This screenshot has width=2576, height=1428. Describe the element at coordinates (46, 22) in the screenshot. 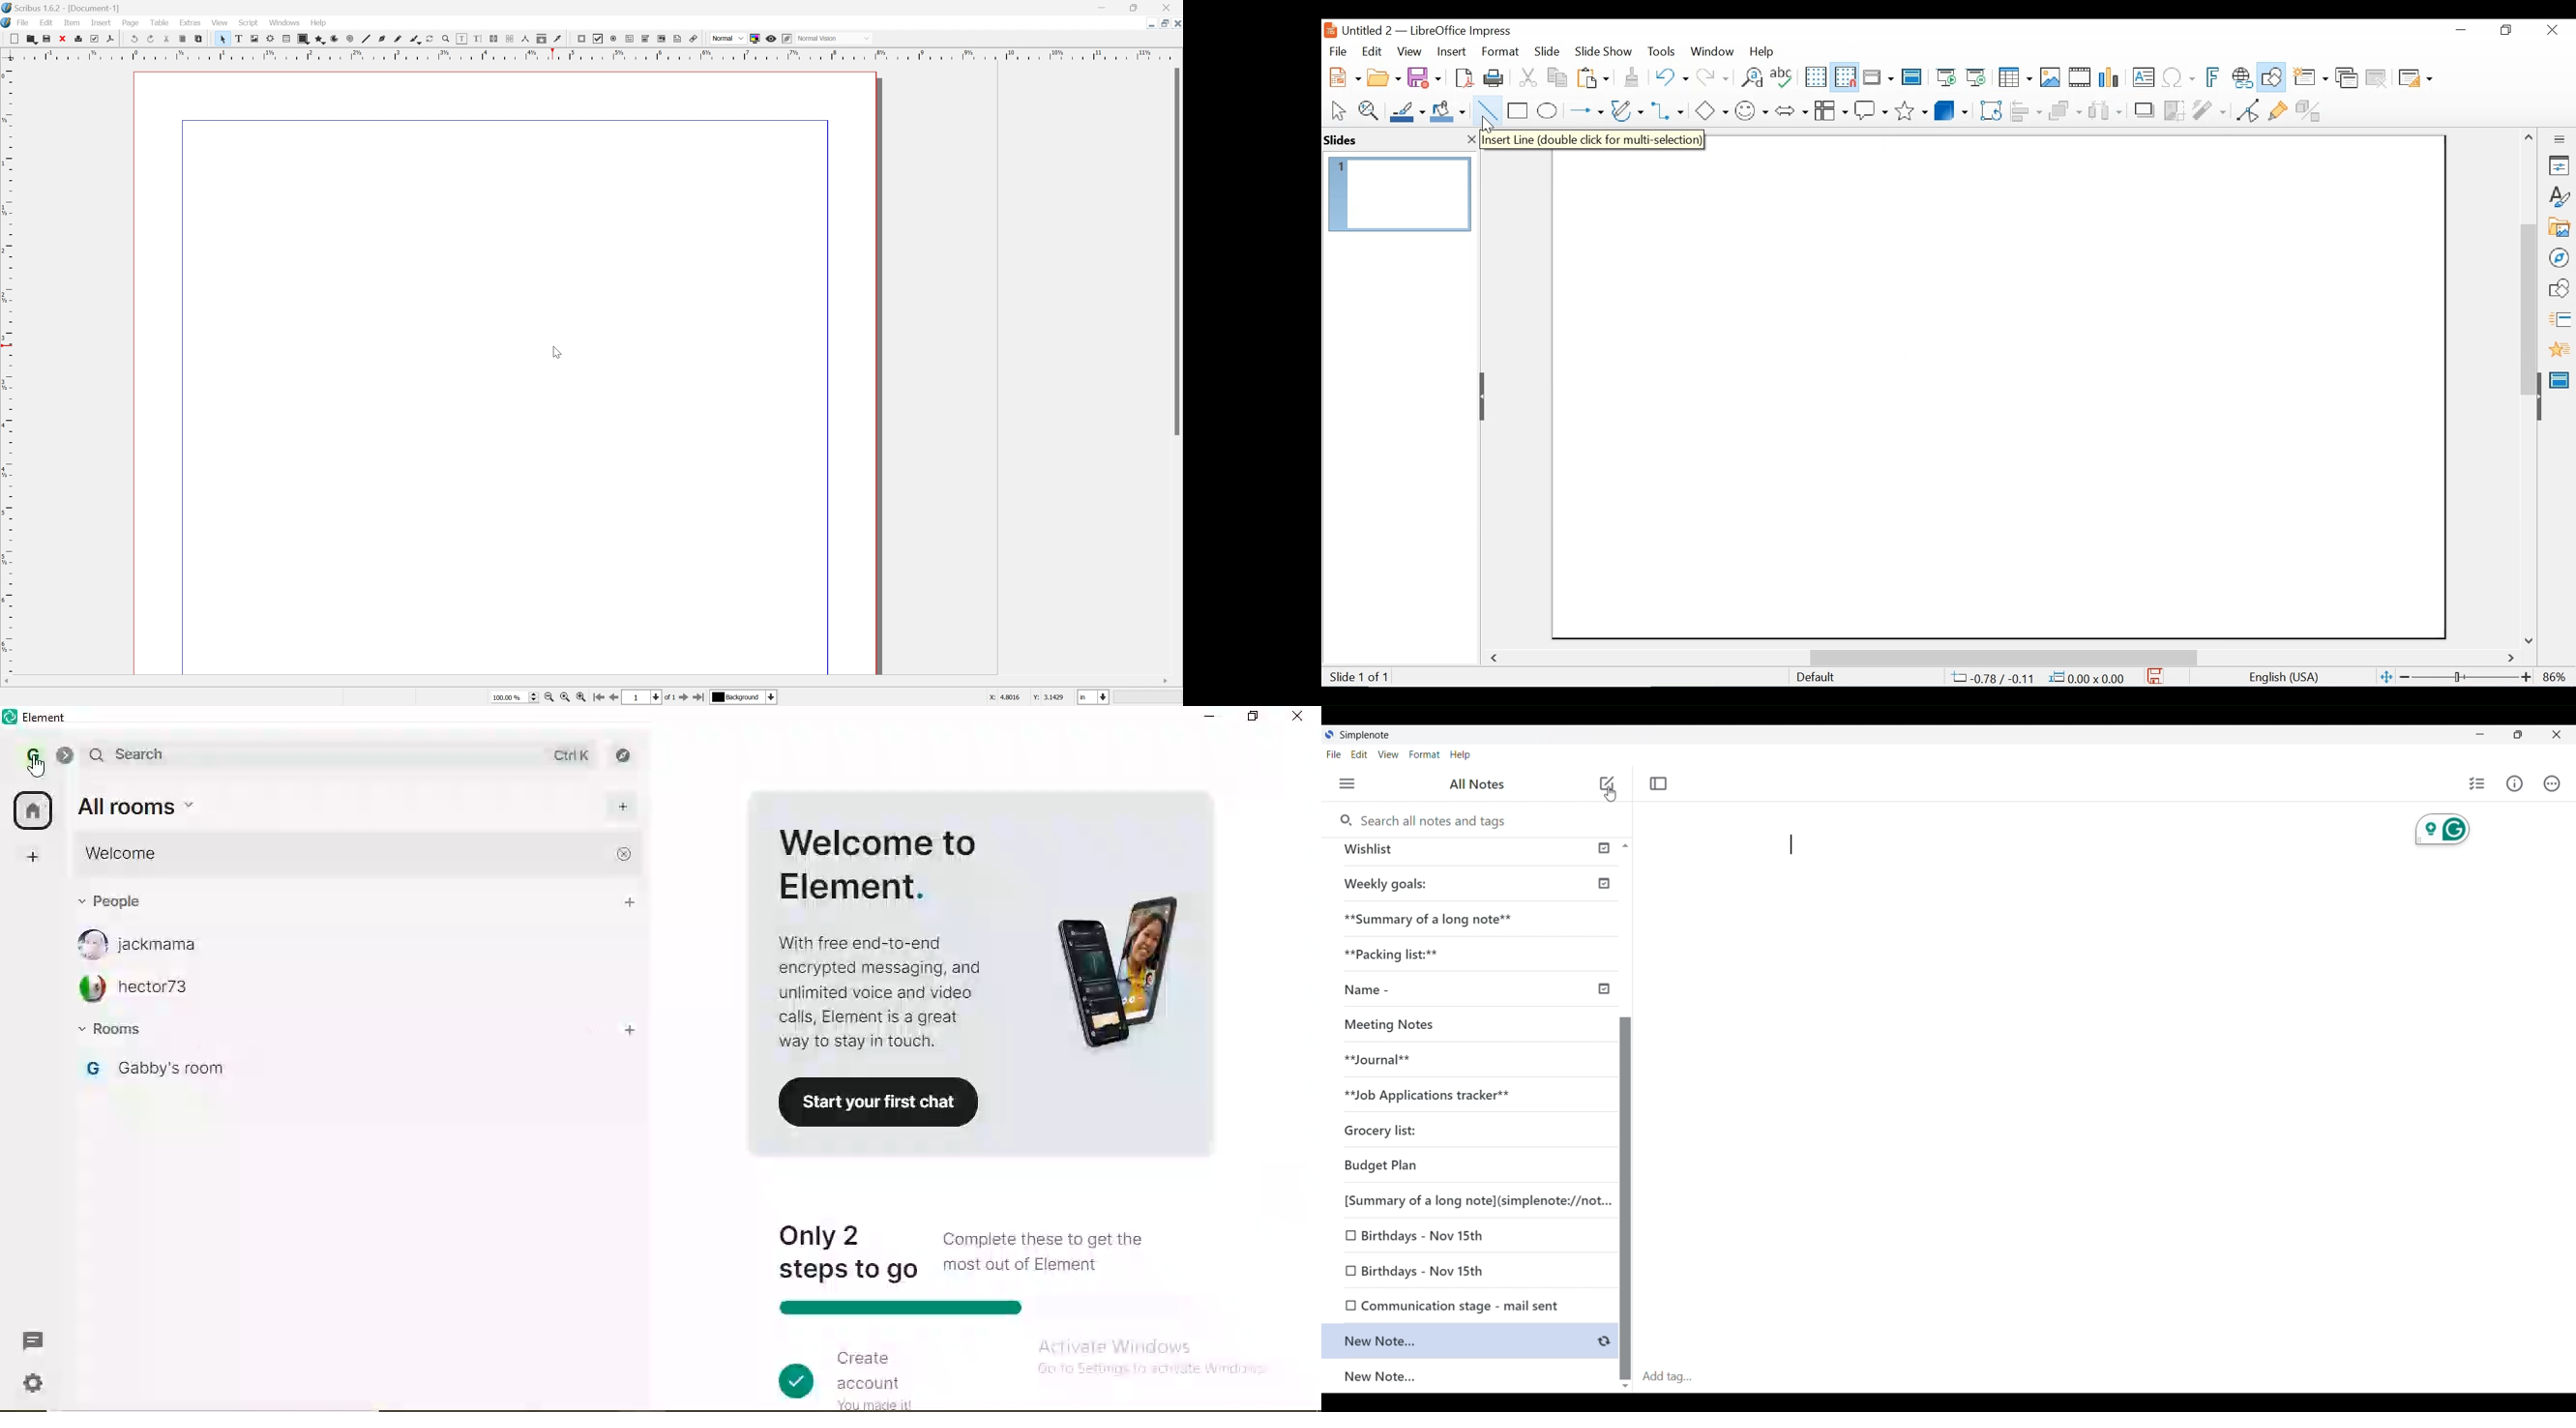

I see `edit` at that location.